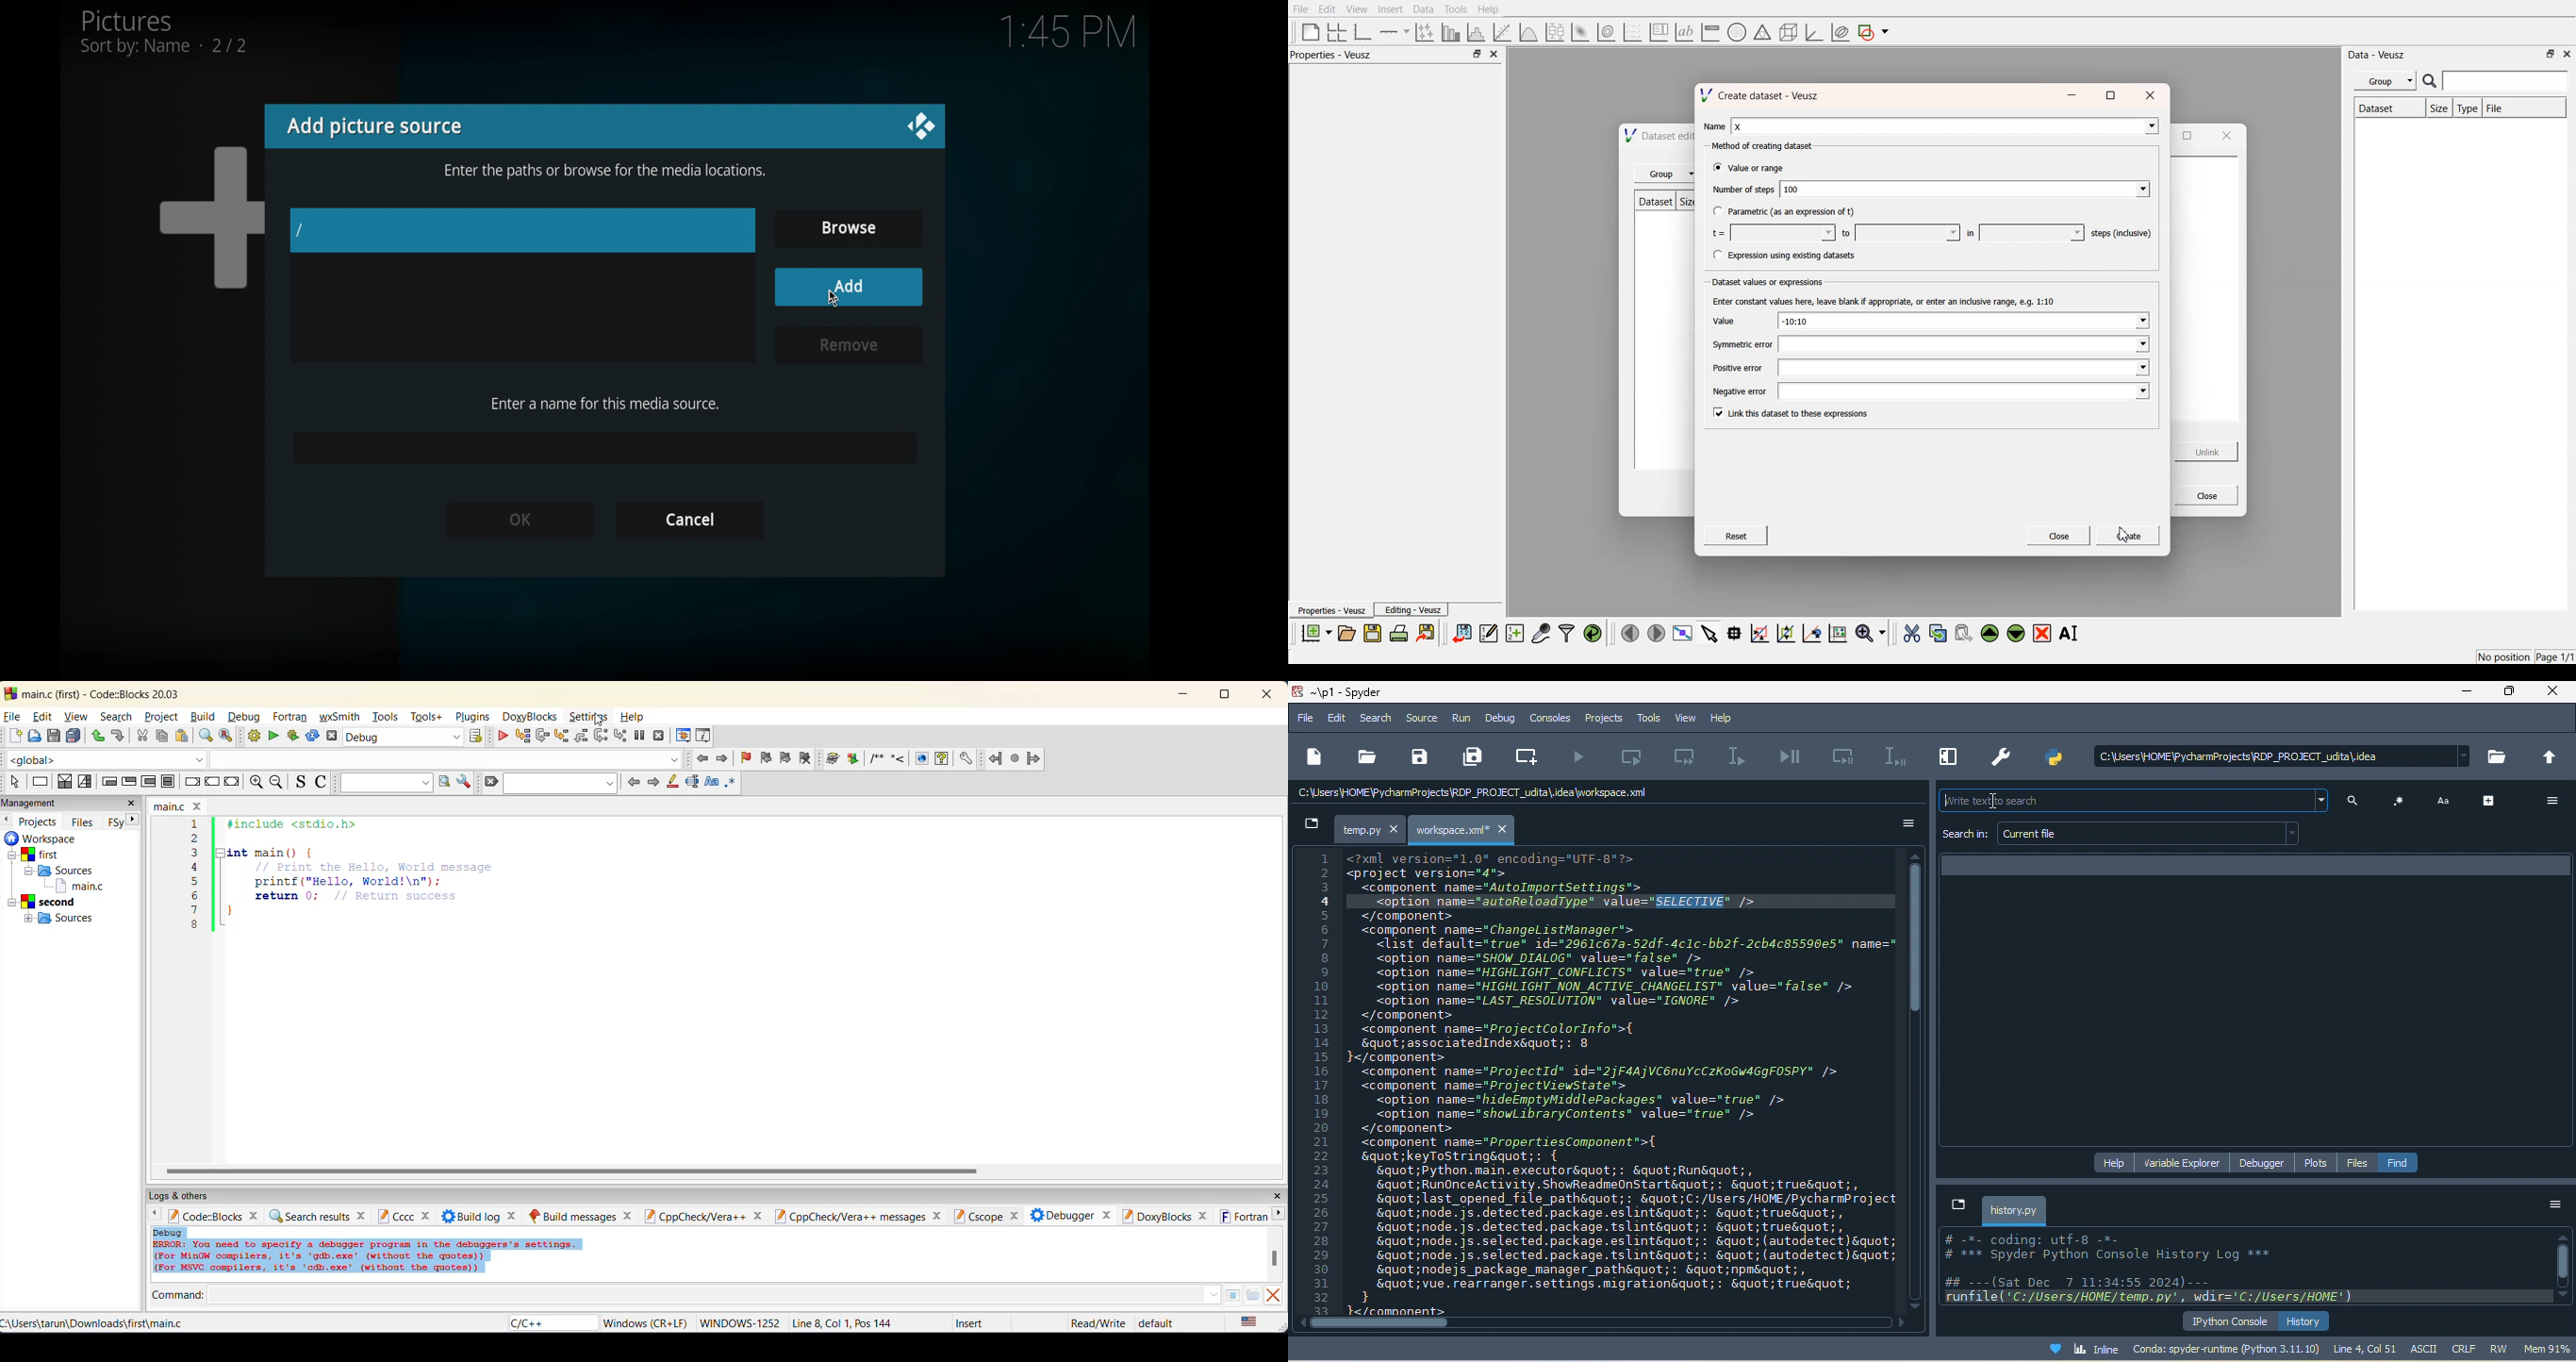 This screenshot has height=1372, width=2576. I want to click on various info, so click(706, 736).